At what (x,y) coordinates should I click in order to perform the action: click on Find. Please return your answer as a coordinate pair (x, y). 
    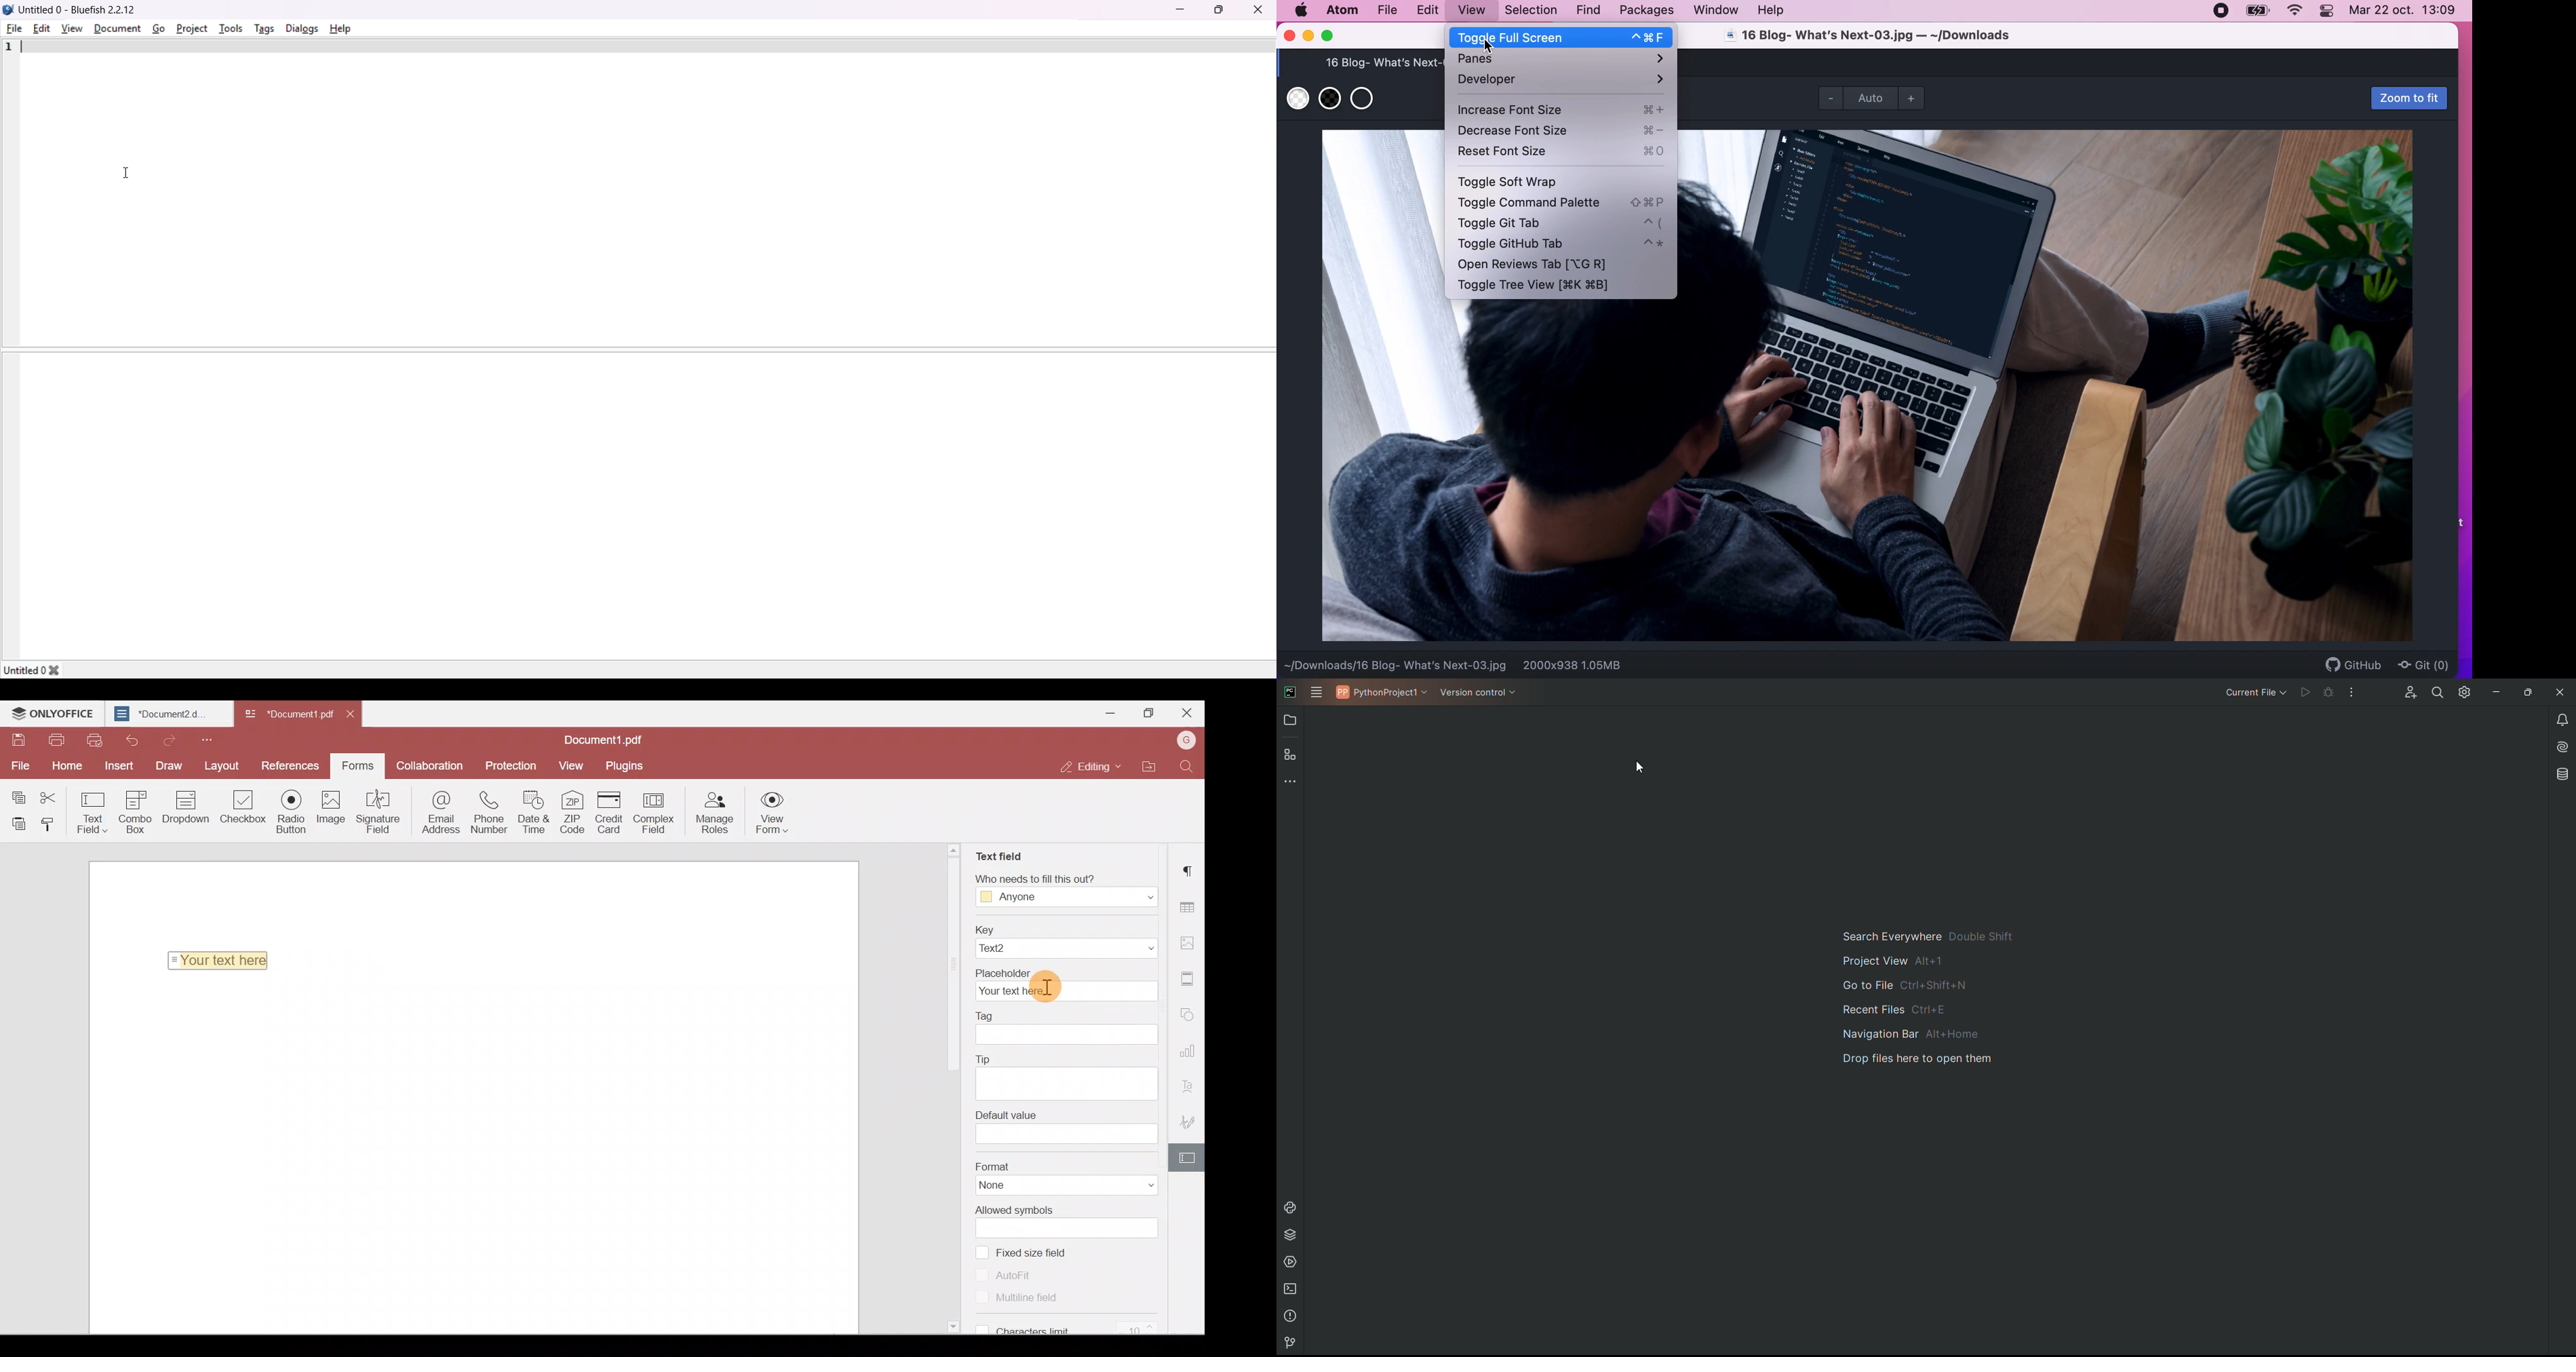
    Looking at the image, I should click on (1186, 768).